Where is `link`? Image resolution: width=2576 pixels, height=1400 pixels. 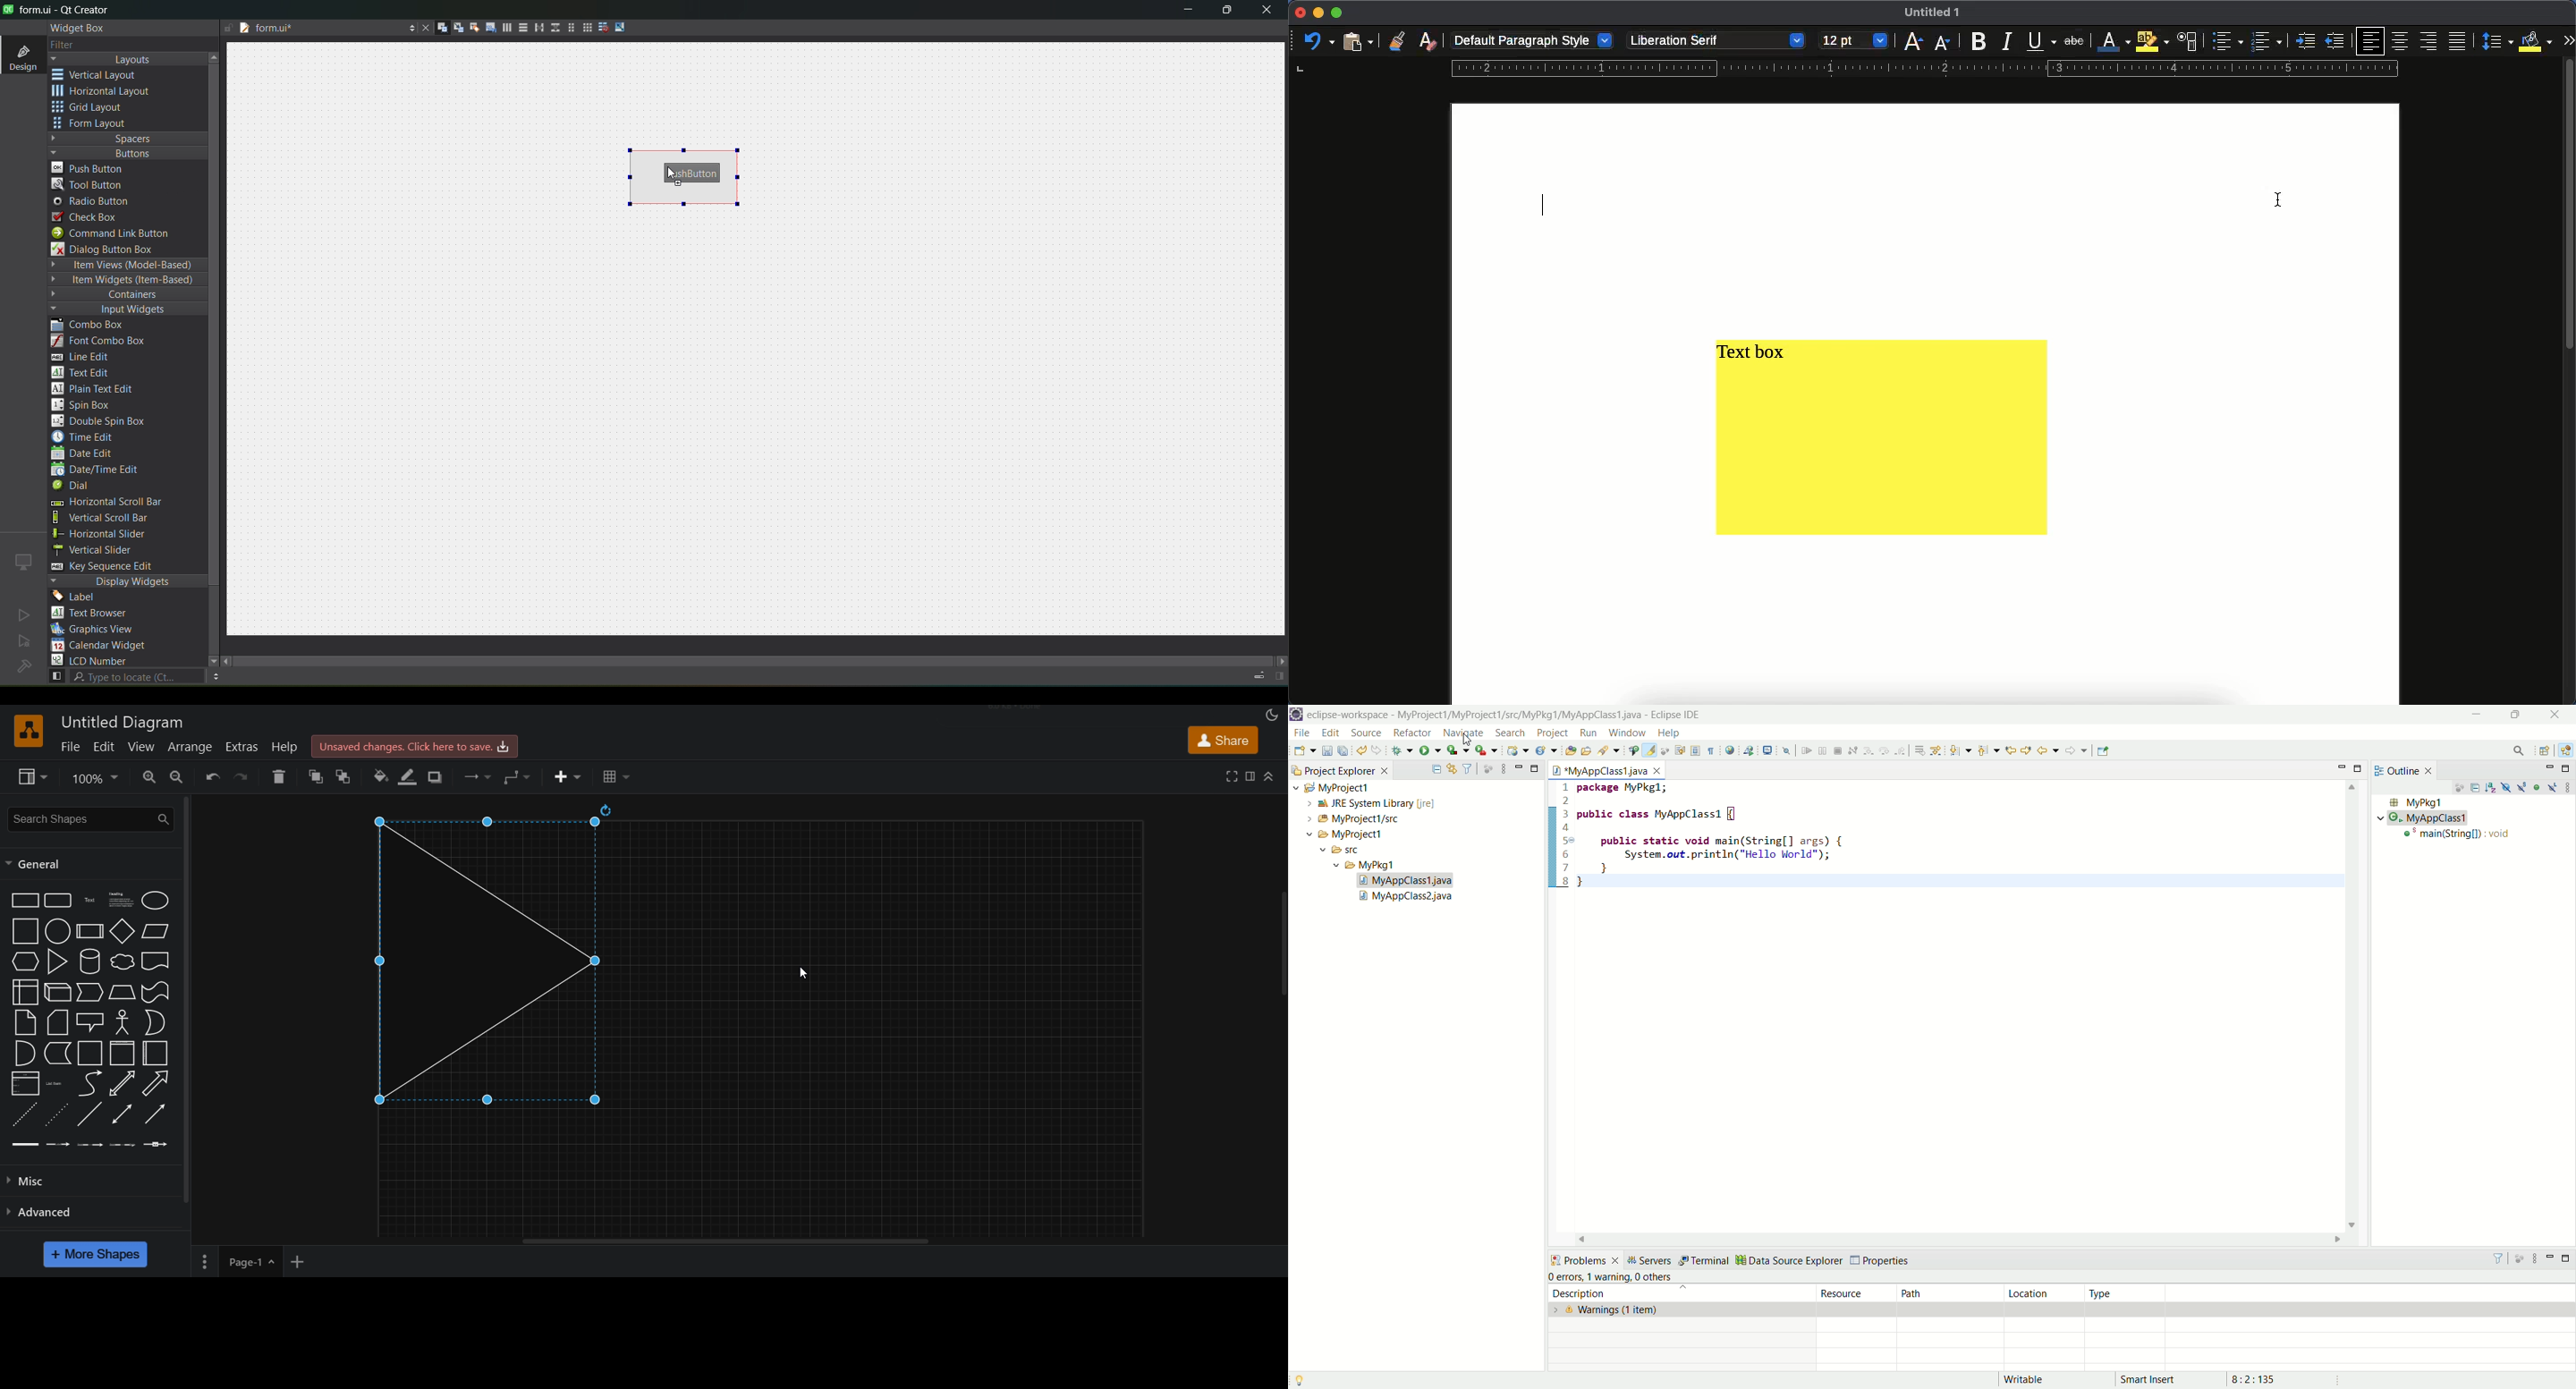
link is located at coordinates (24, 1146).